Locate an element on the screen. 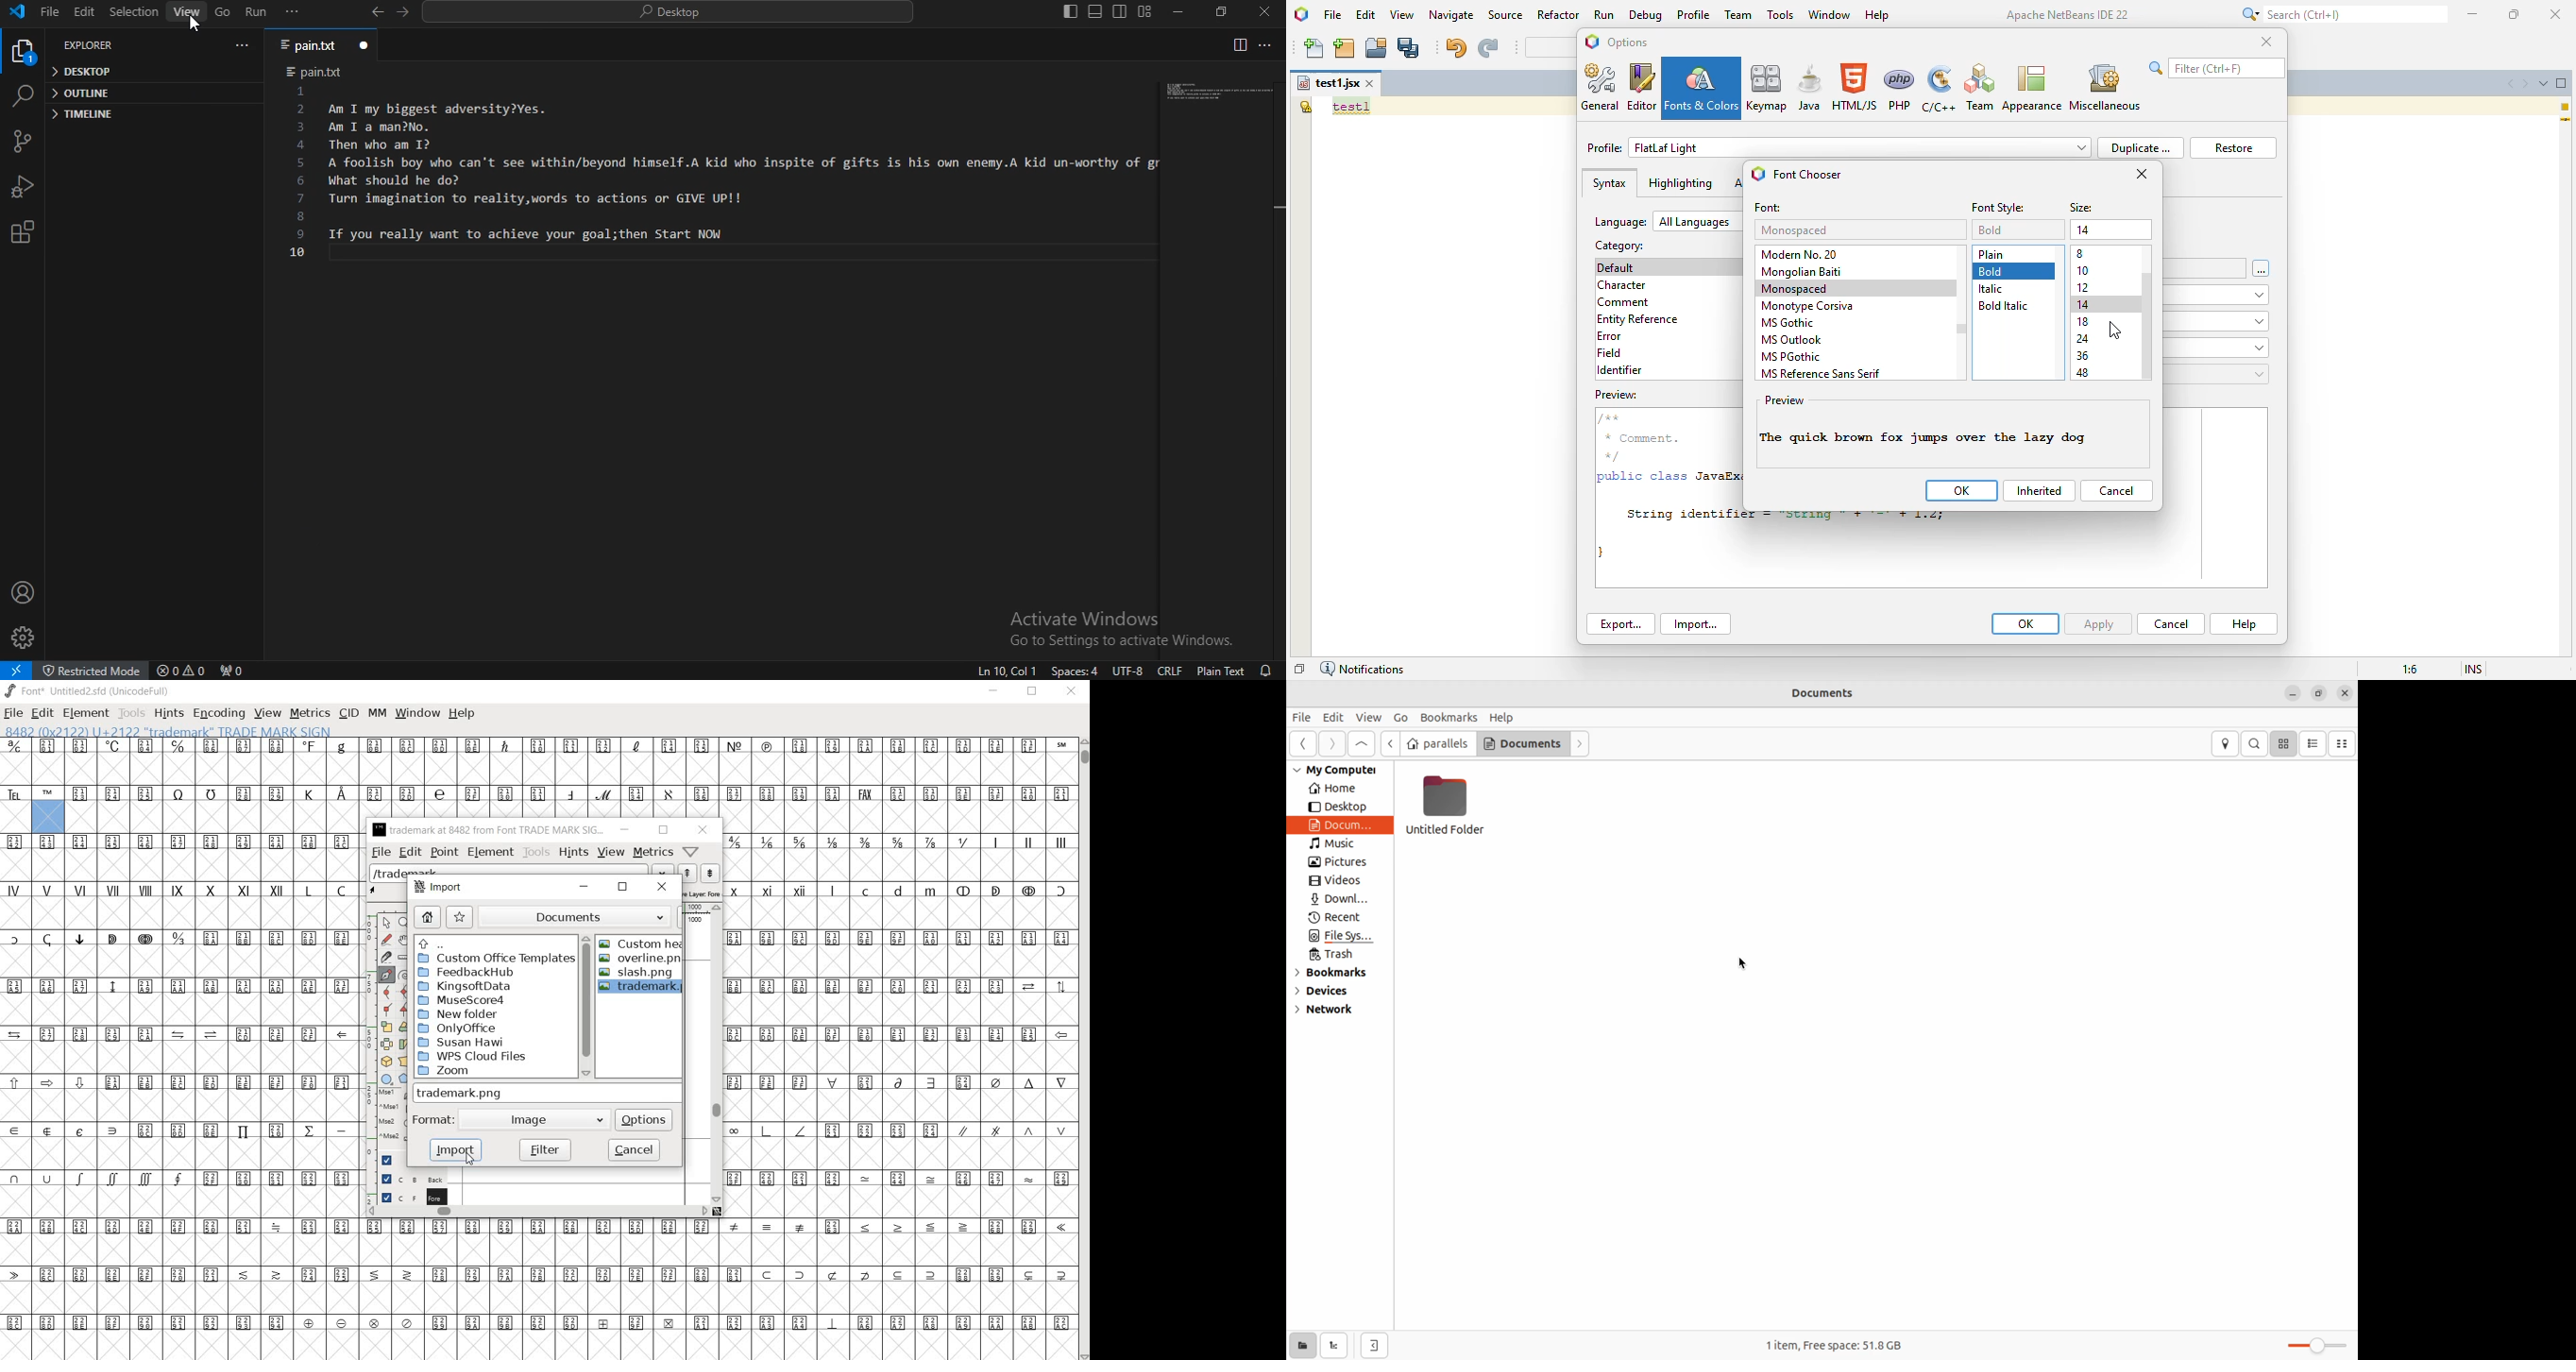  Compact view is located at coordinates (2344, 744).